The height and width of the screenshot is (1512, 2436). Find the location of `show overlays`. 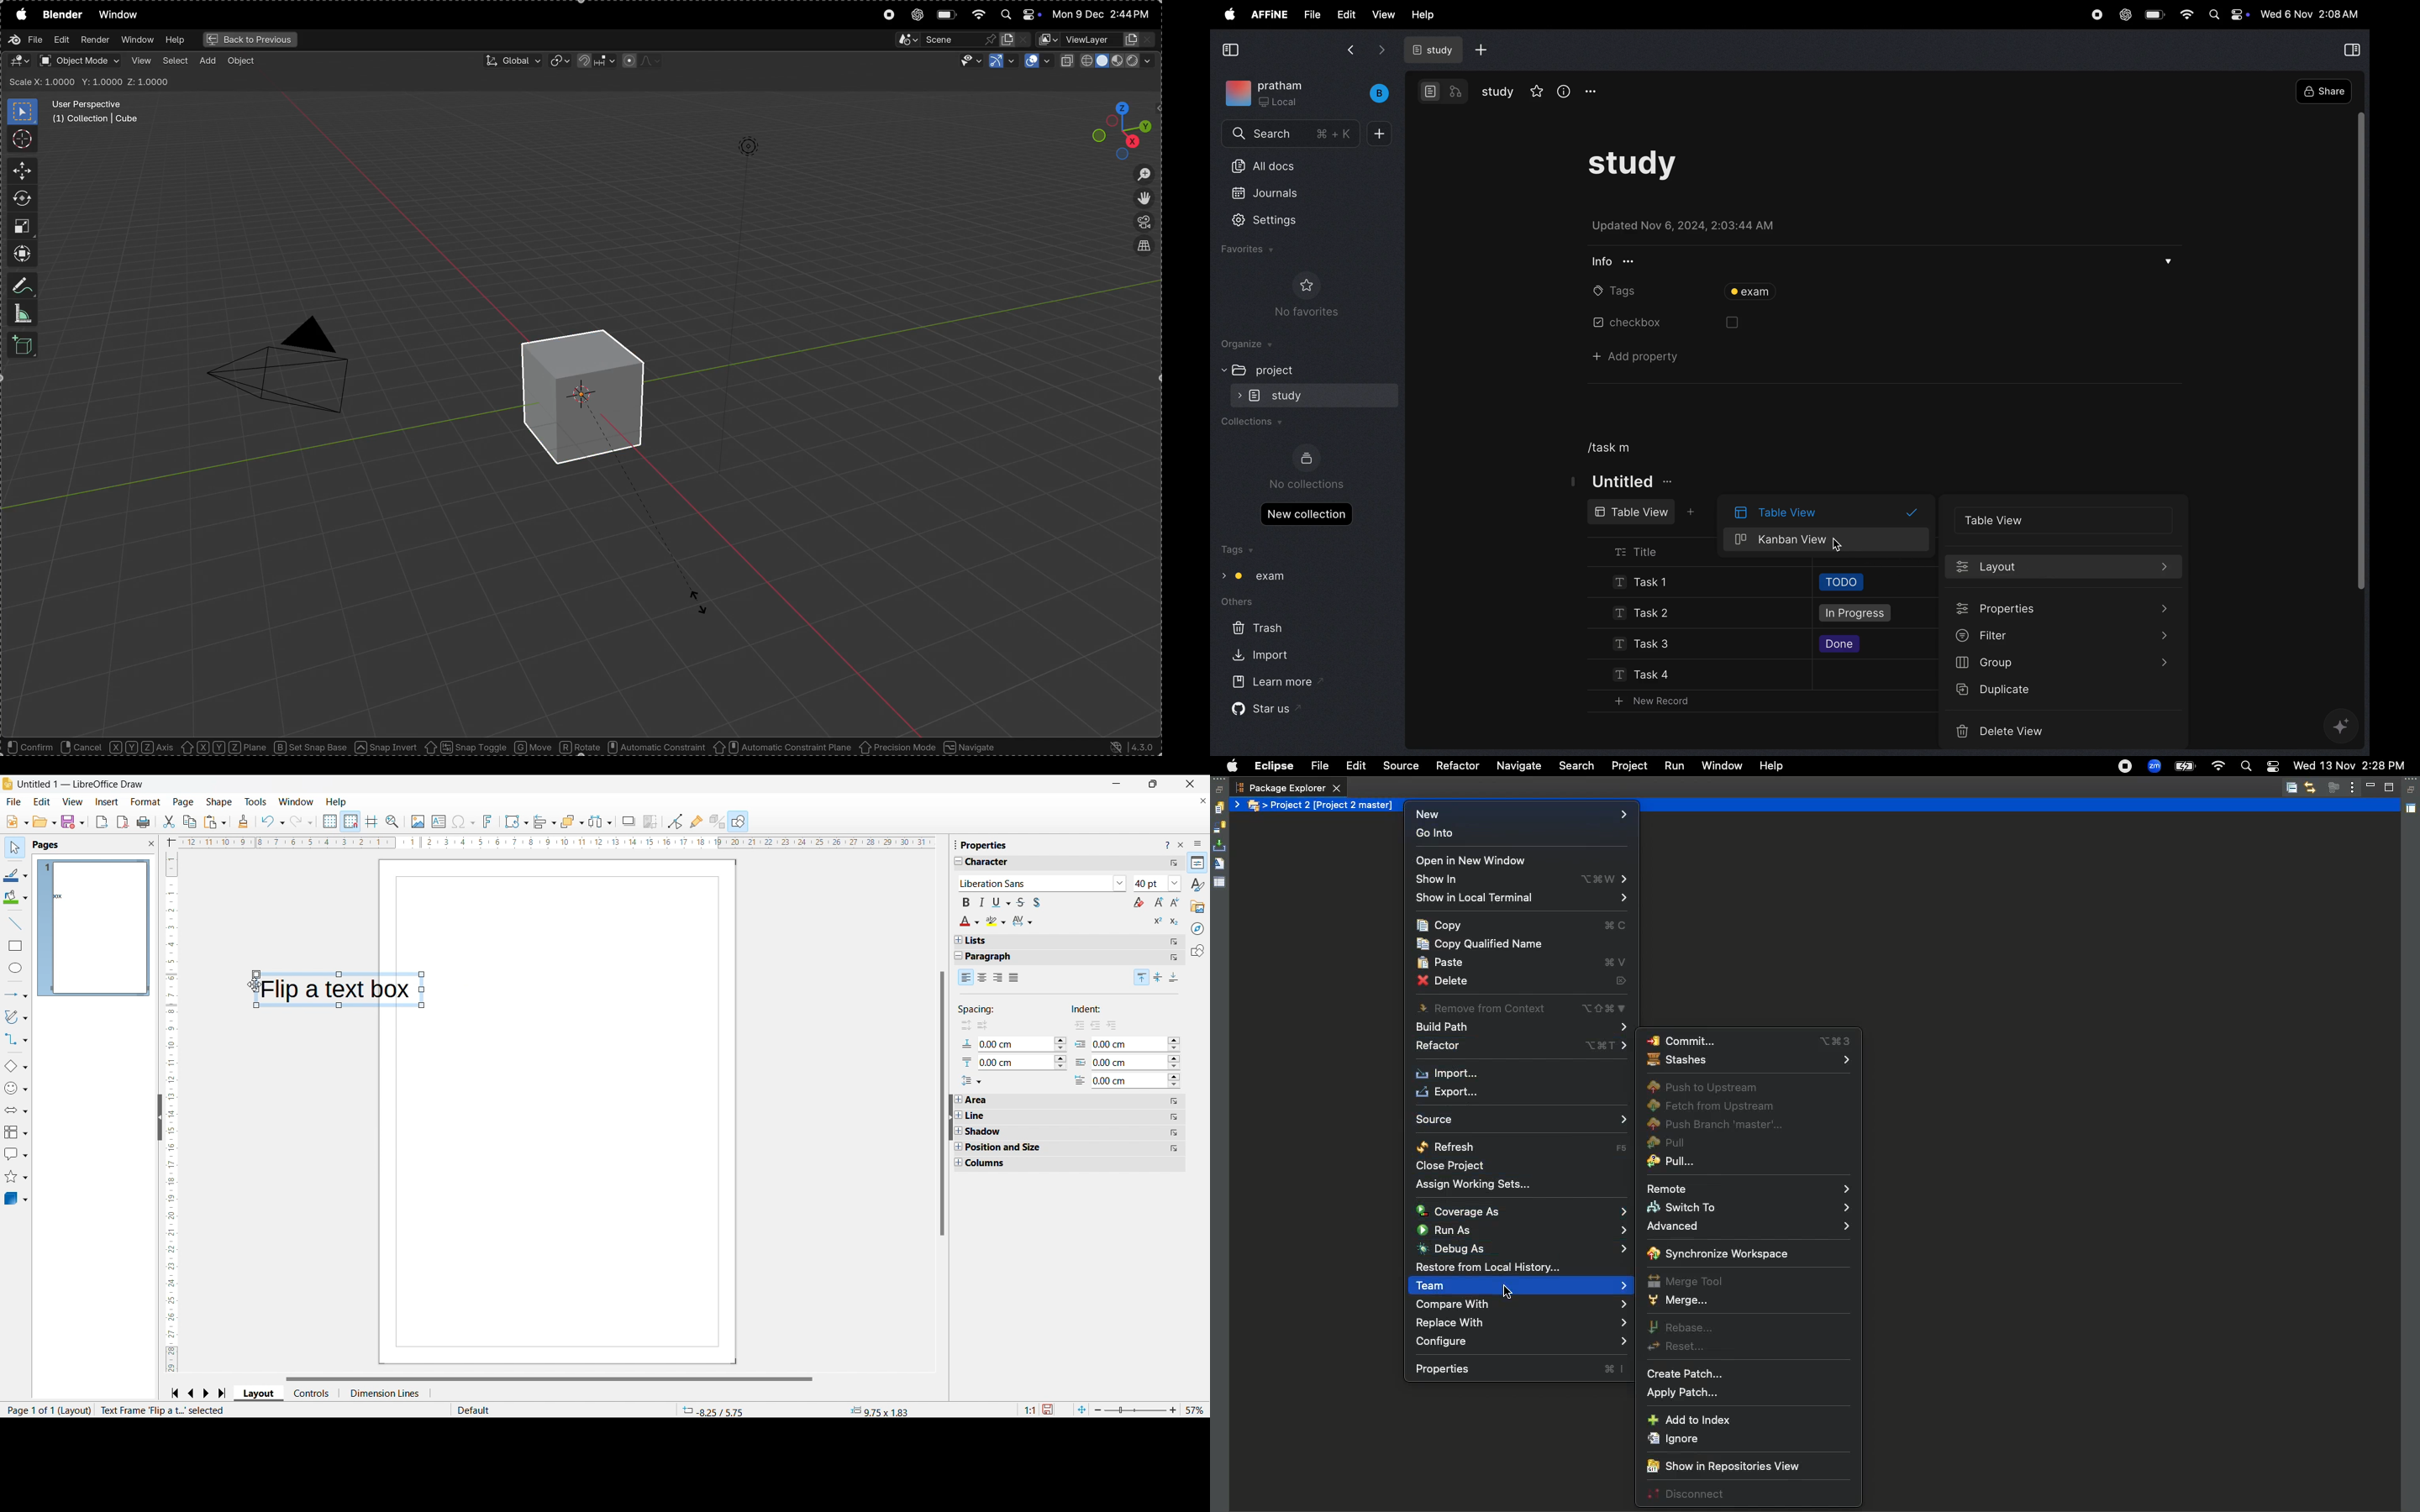

show overlays is located at coordinates (1038, 62).